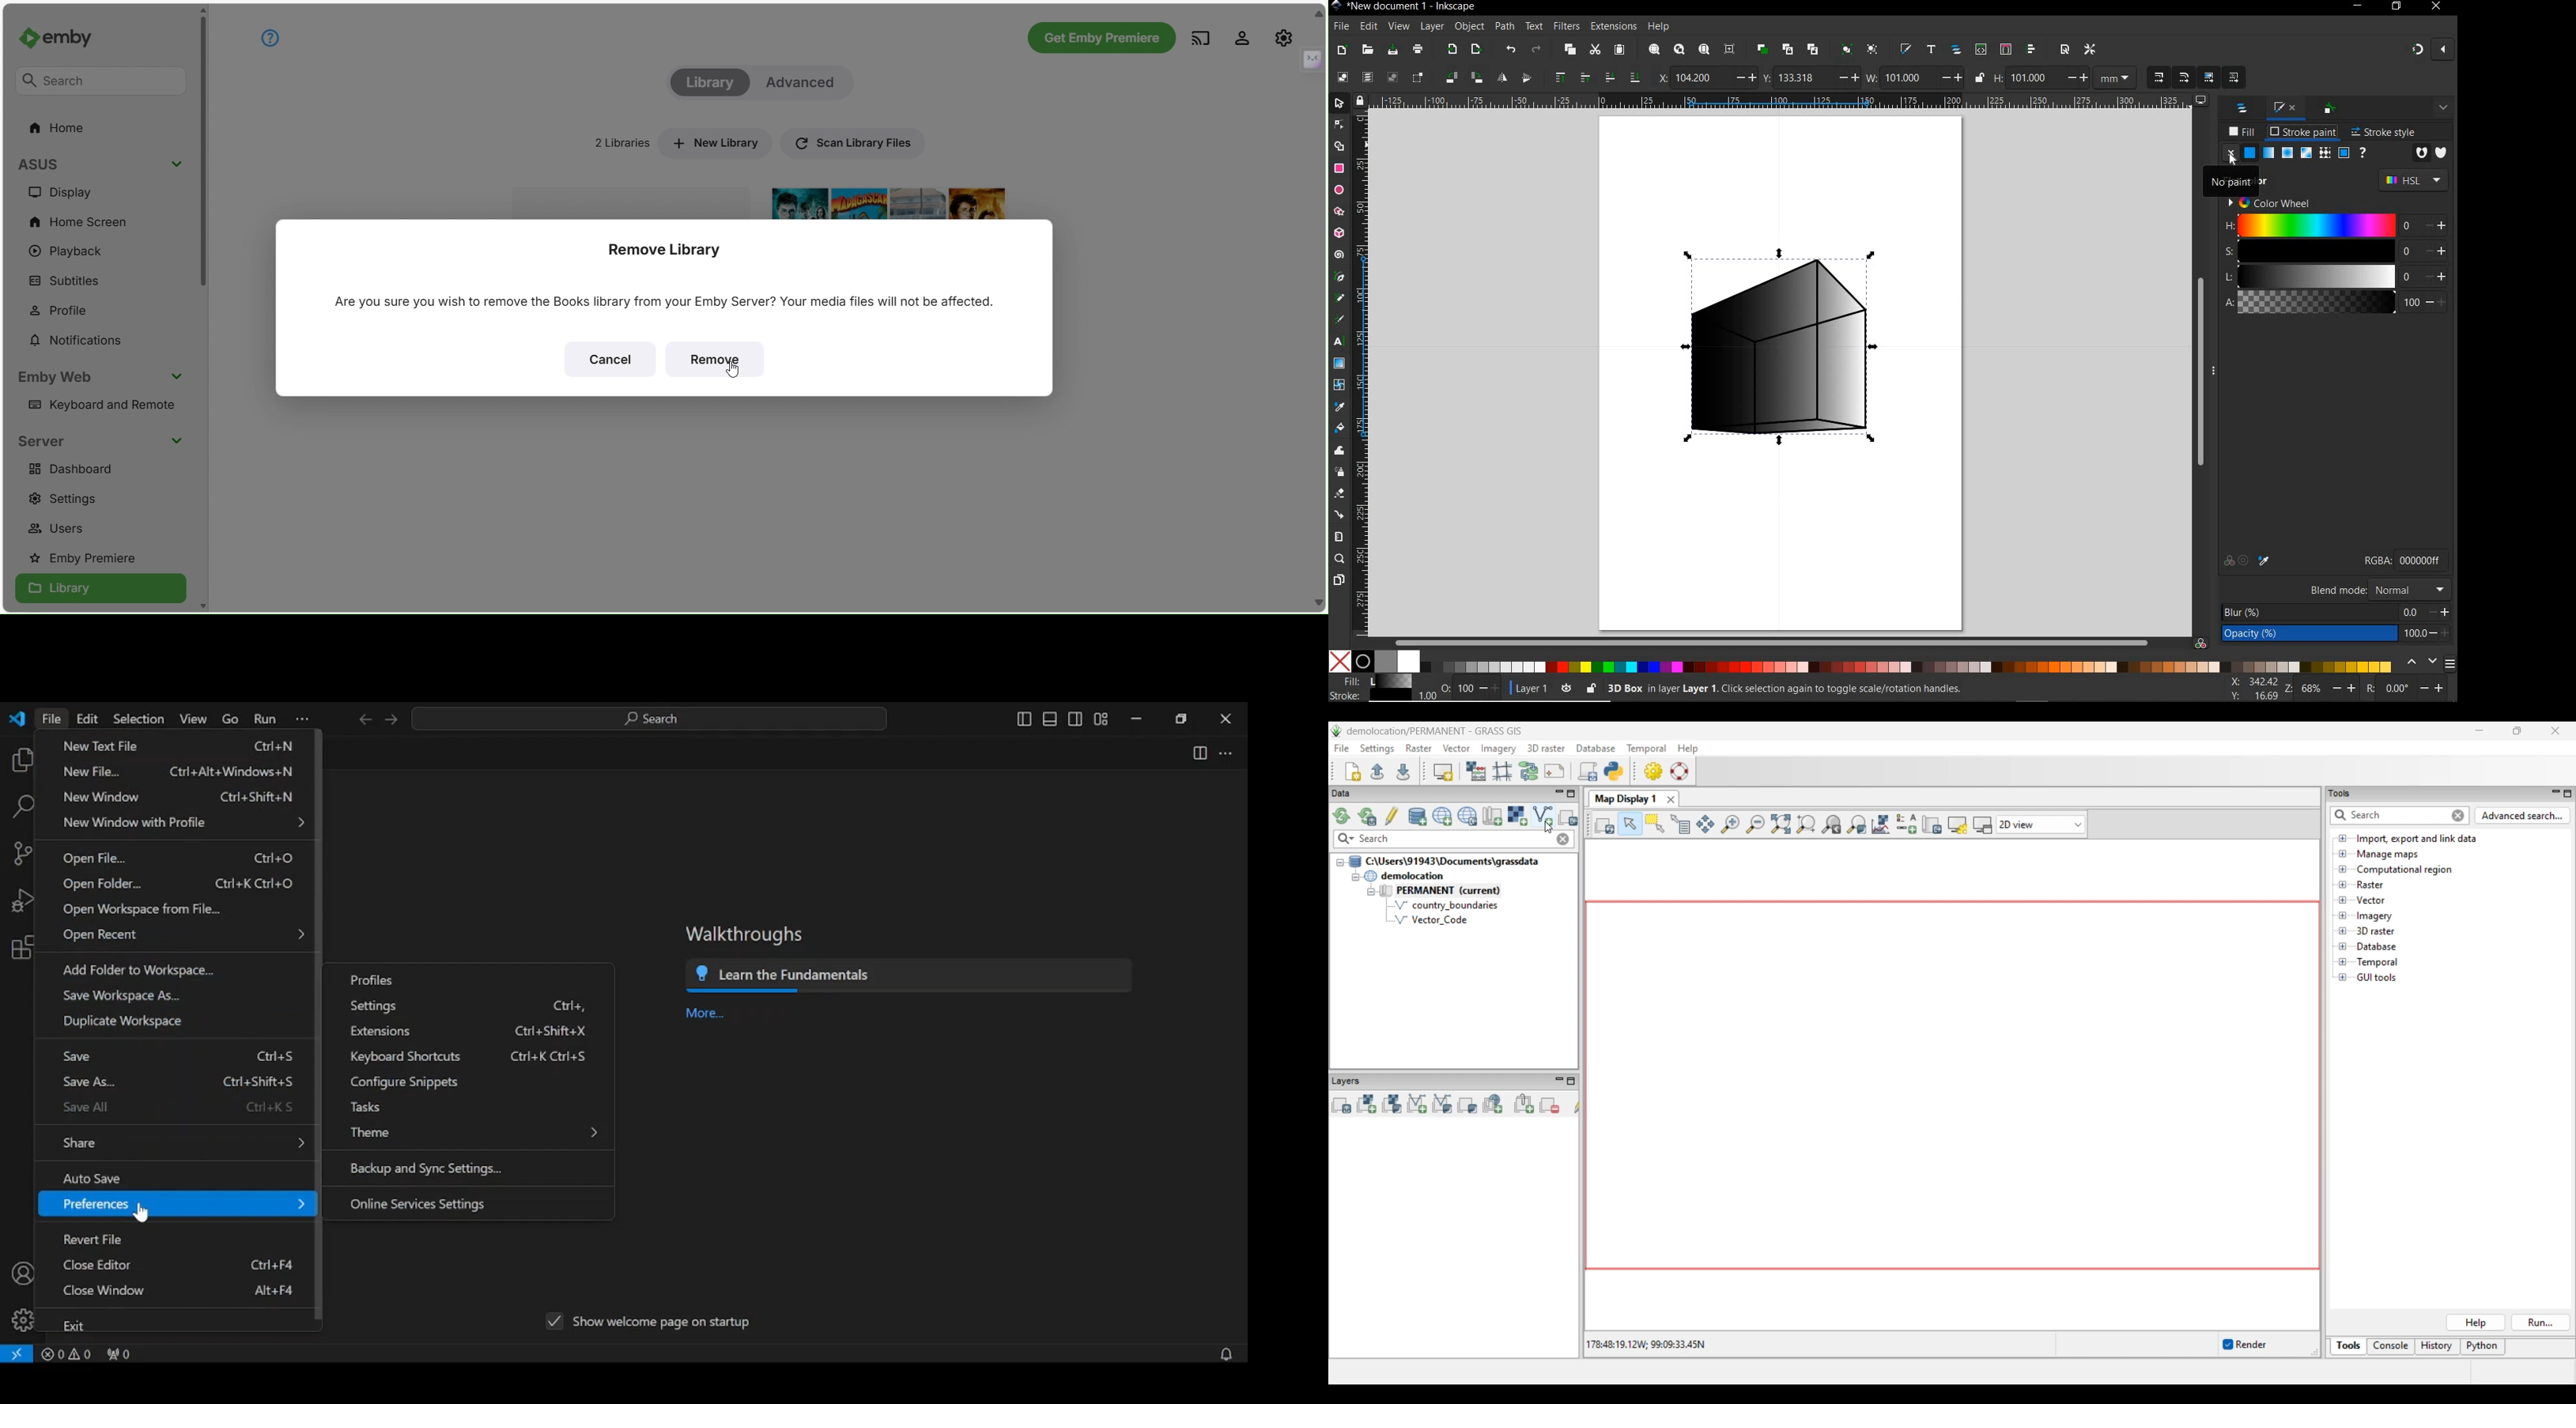 The image size is (2576, 1428). Describe the element at coordinates (2232, 162) in the screenshot. I see `cursor` at that location.